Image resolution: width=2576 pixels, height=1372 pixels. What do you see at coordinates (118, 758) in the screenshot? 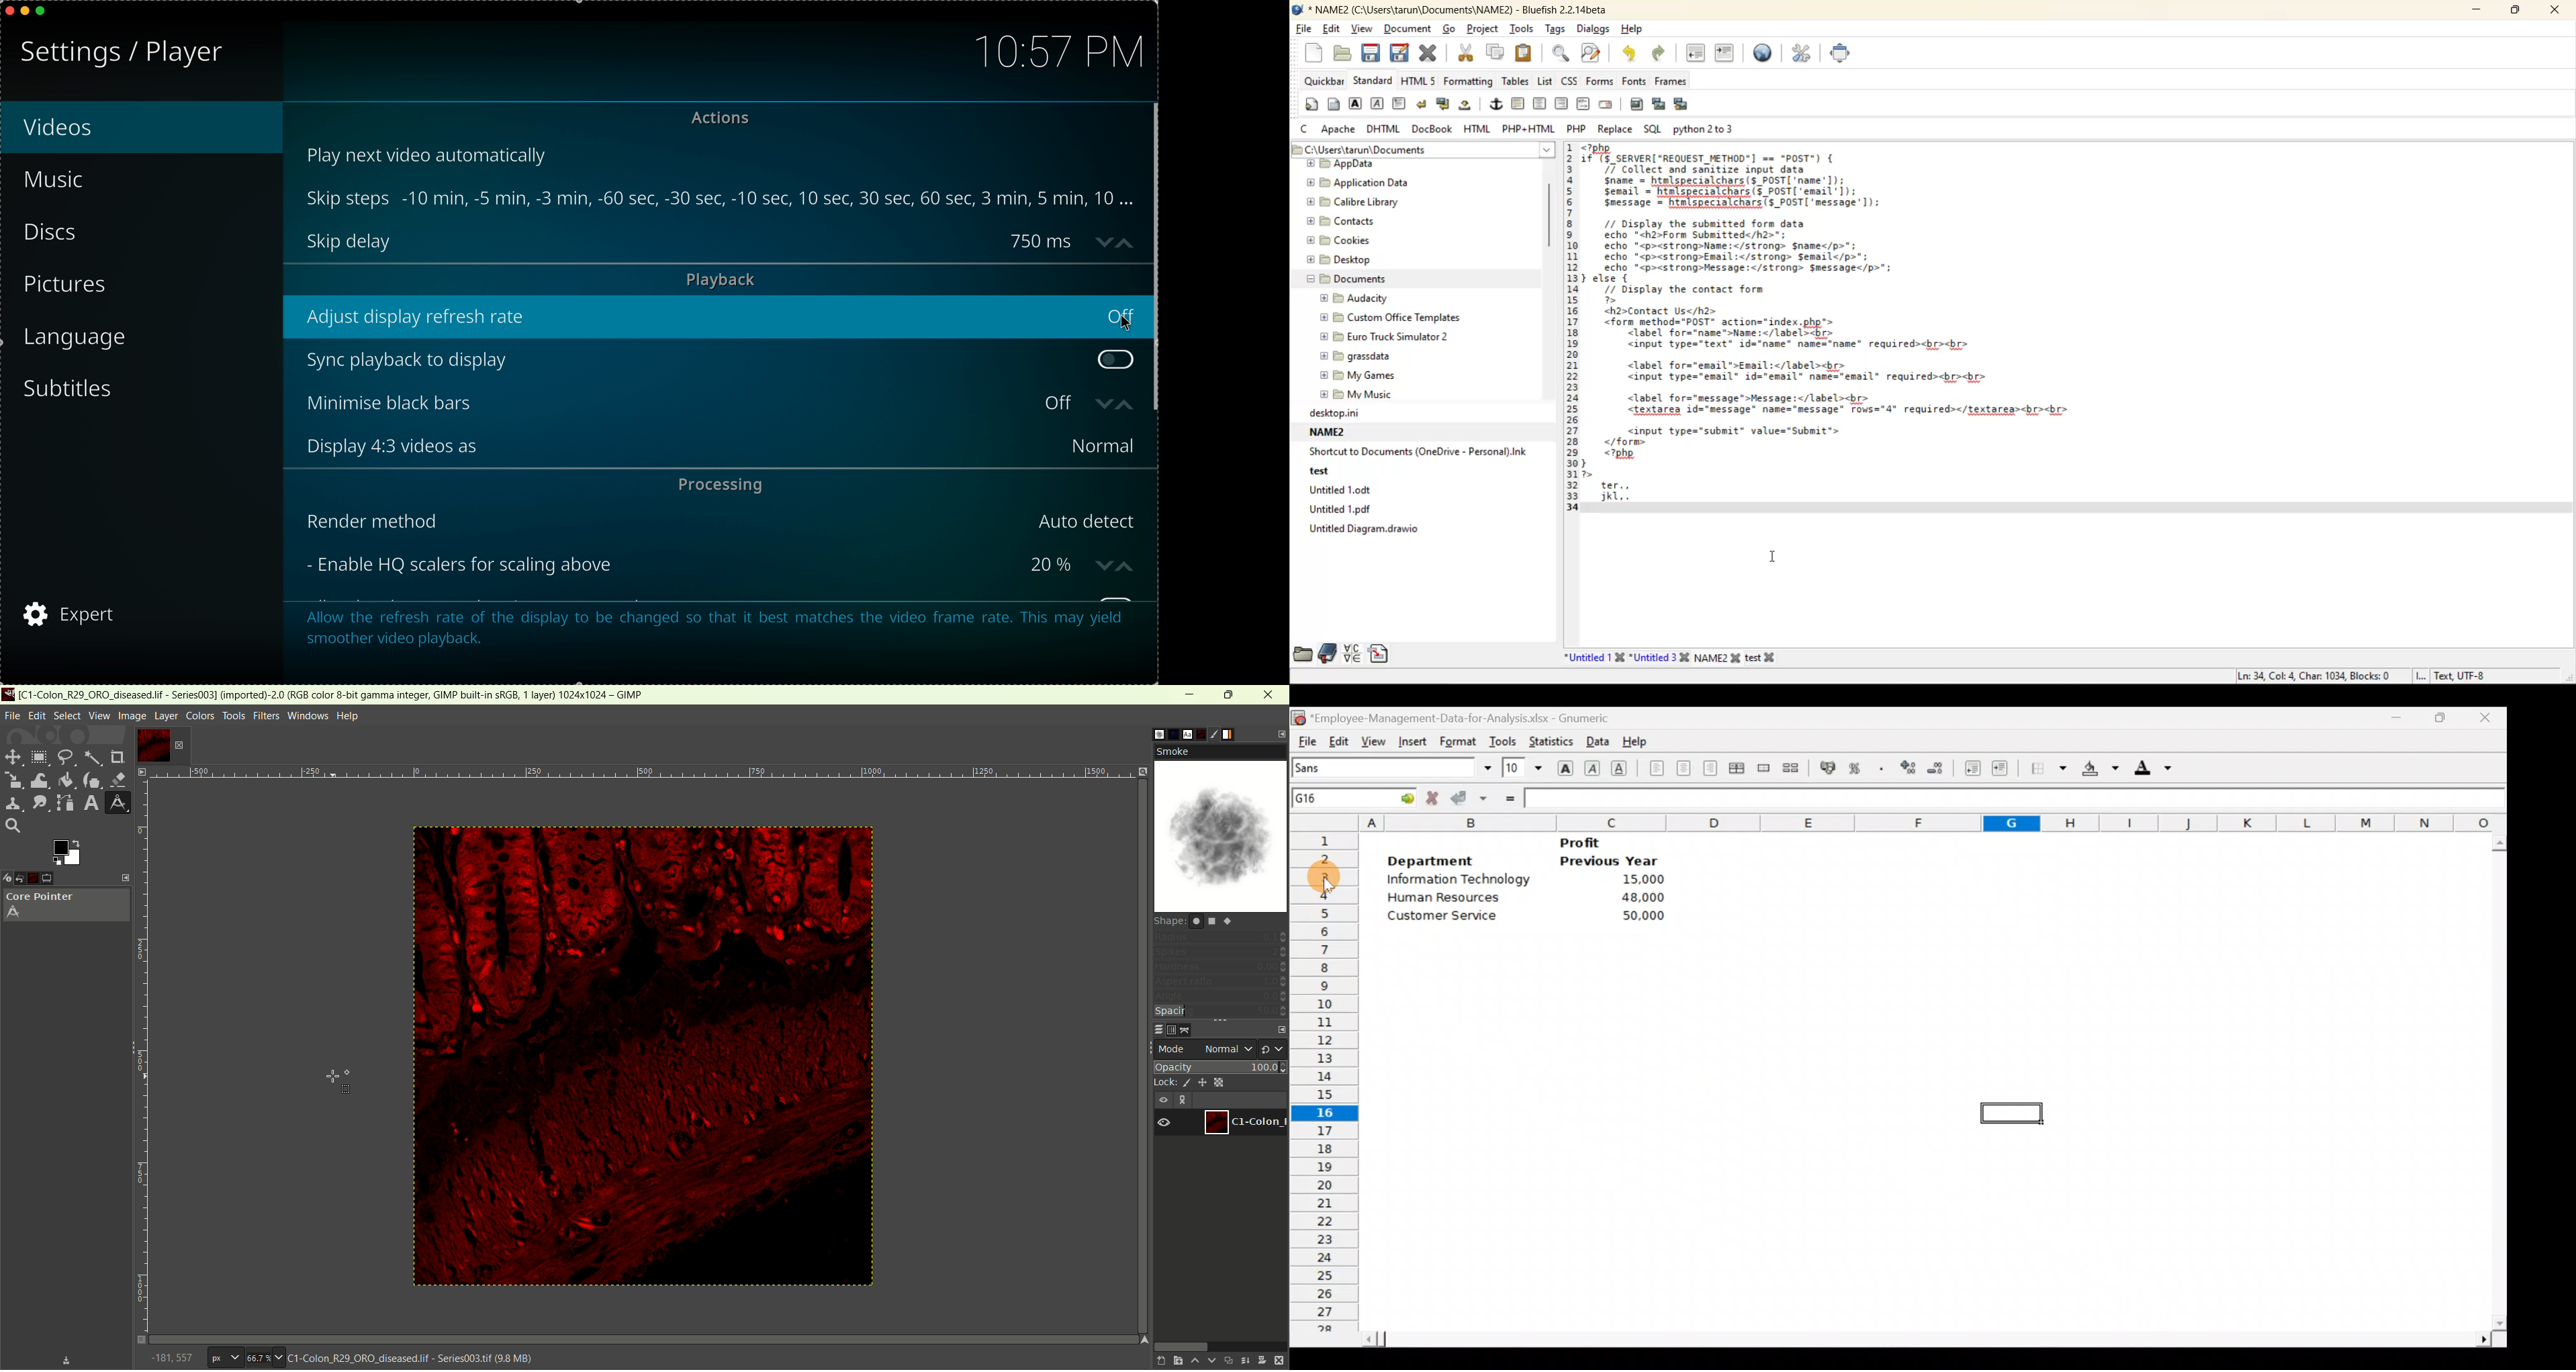
I see `crop` at bounding box center [118, 758].